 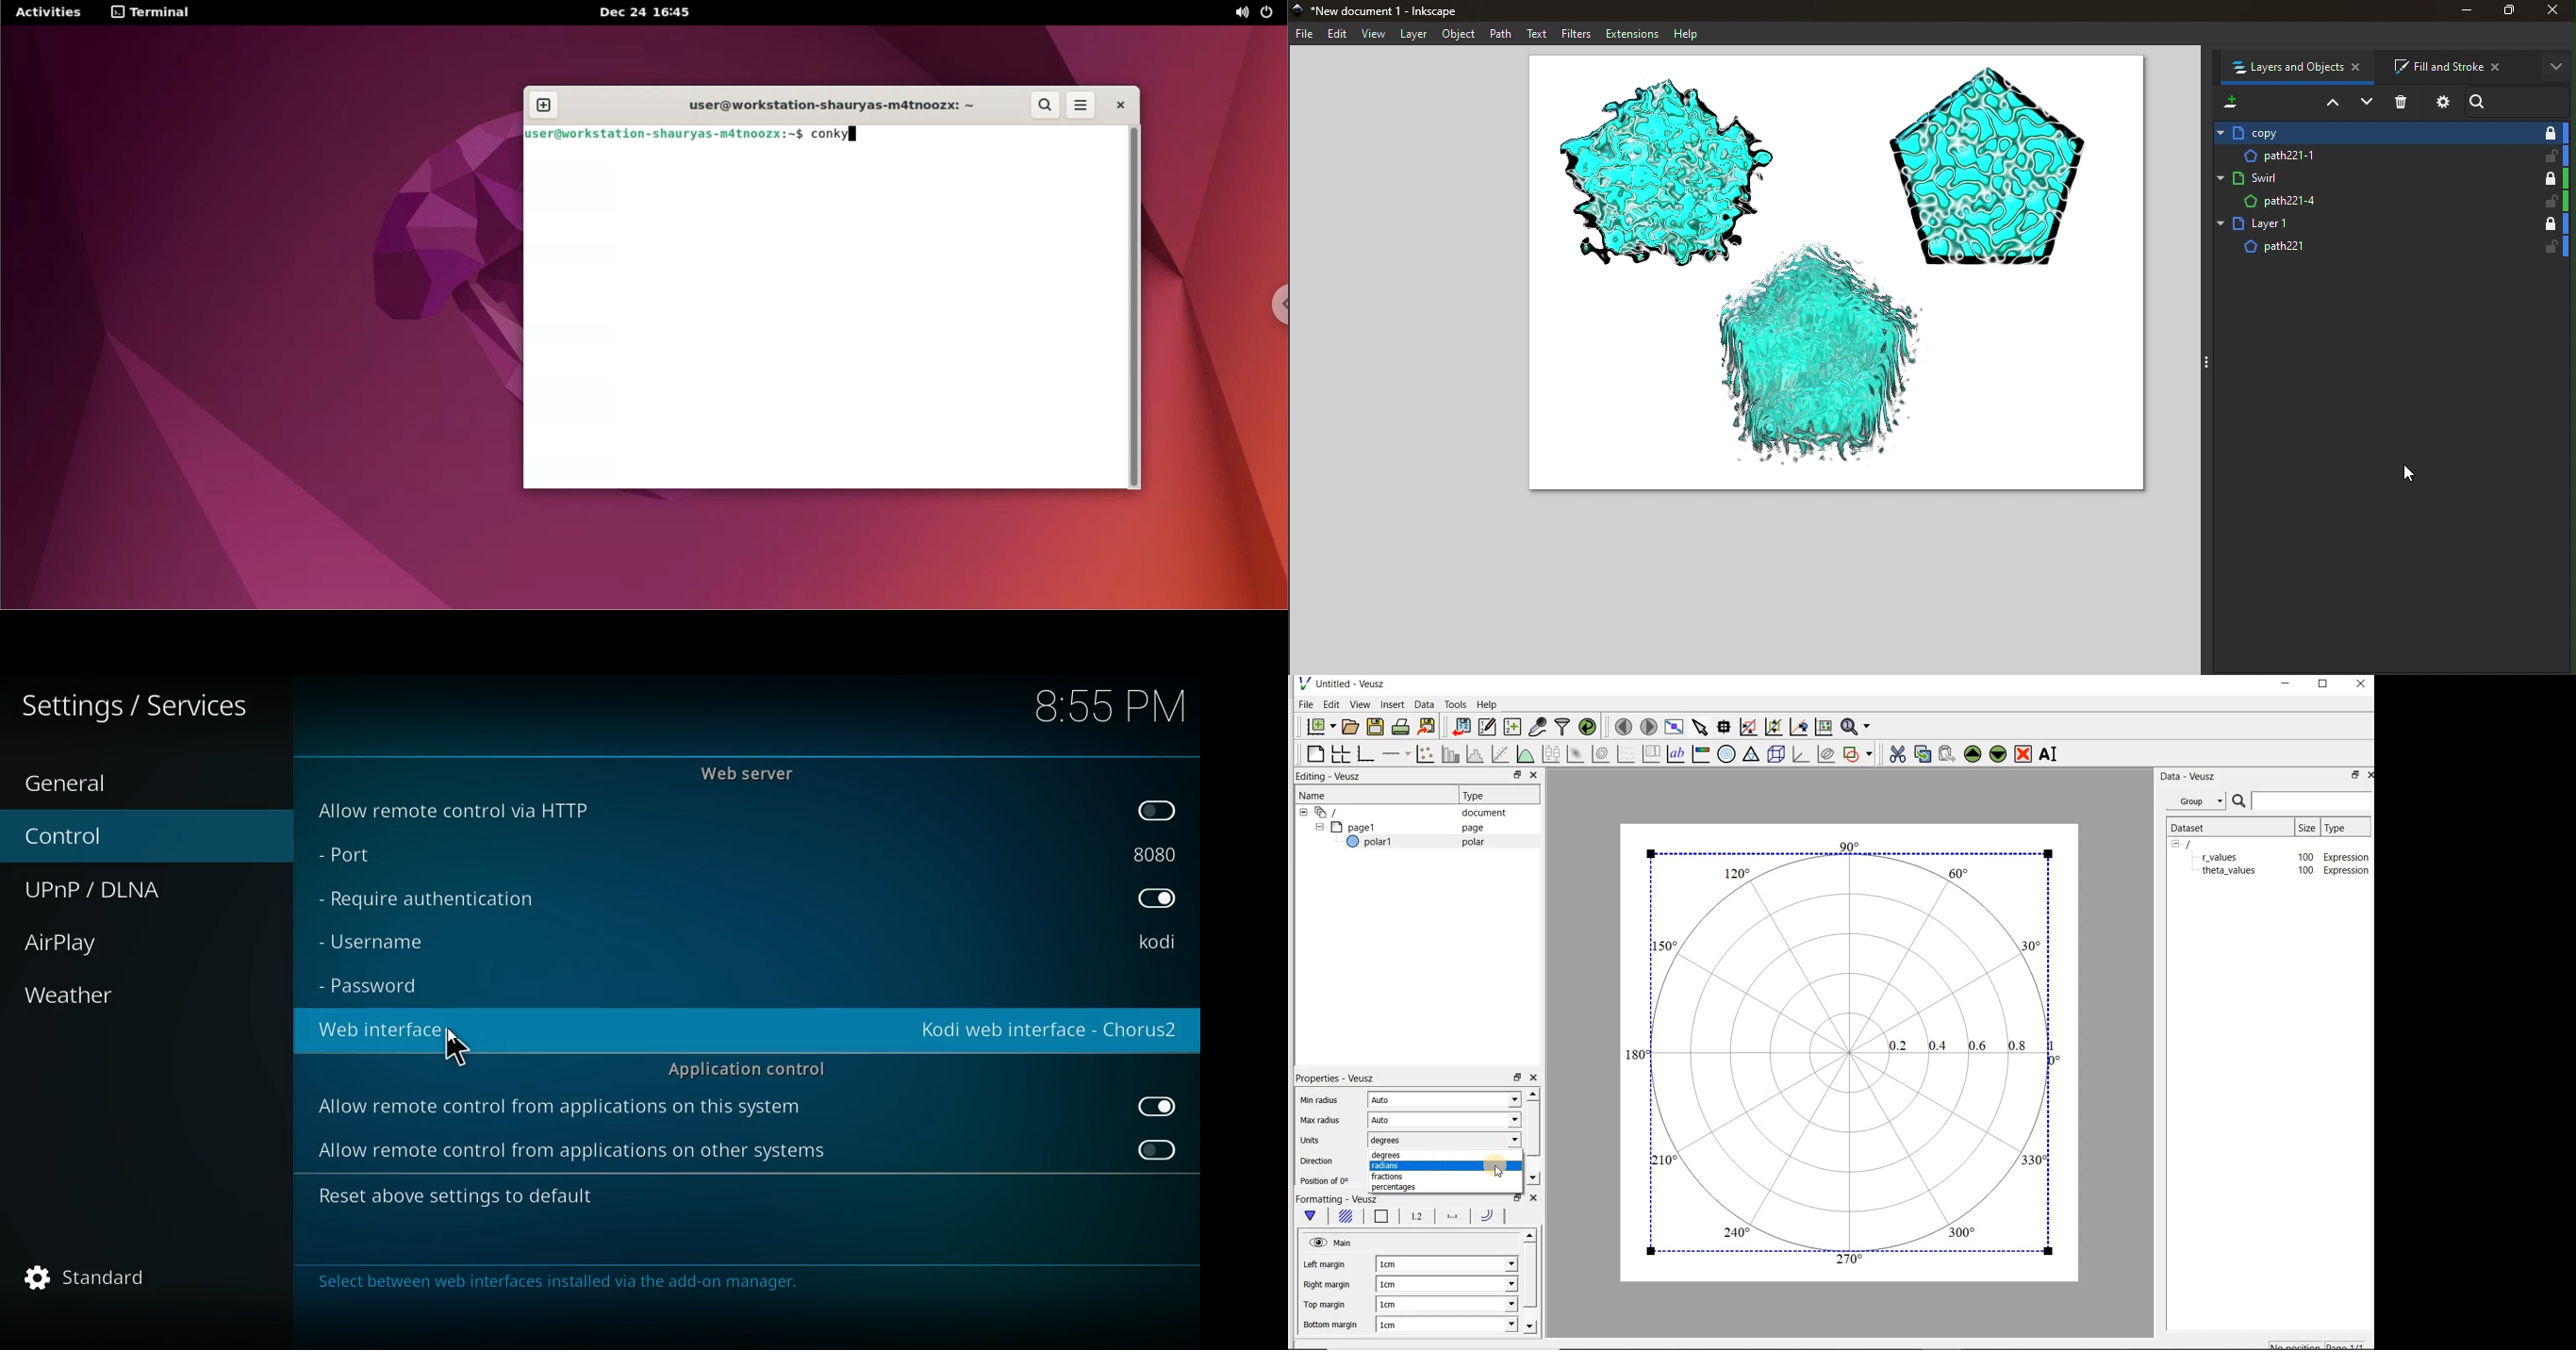 What do you see at coordinates (2371, 250) in the screenshot?
I see `path221` at bounding box center [2371, 250].